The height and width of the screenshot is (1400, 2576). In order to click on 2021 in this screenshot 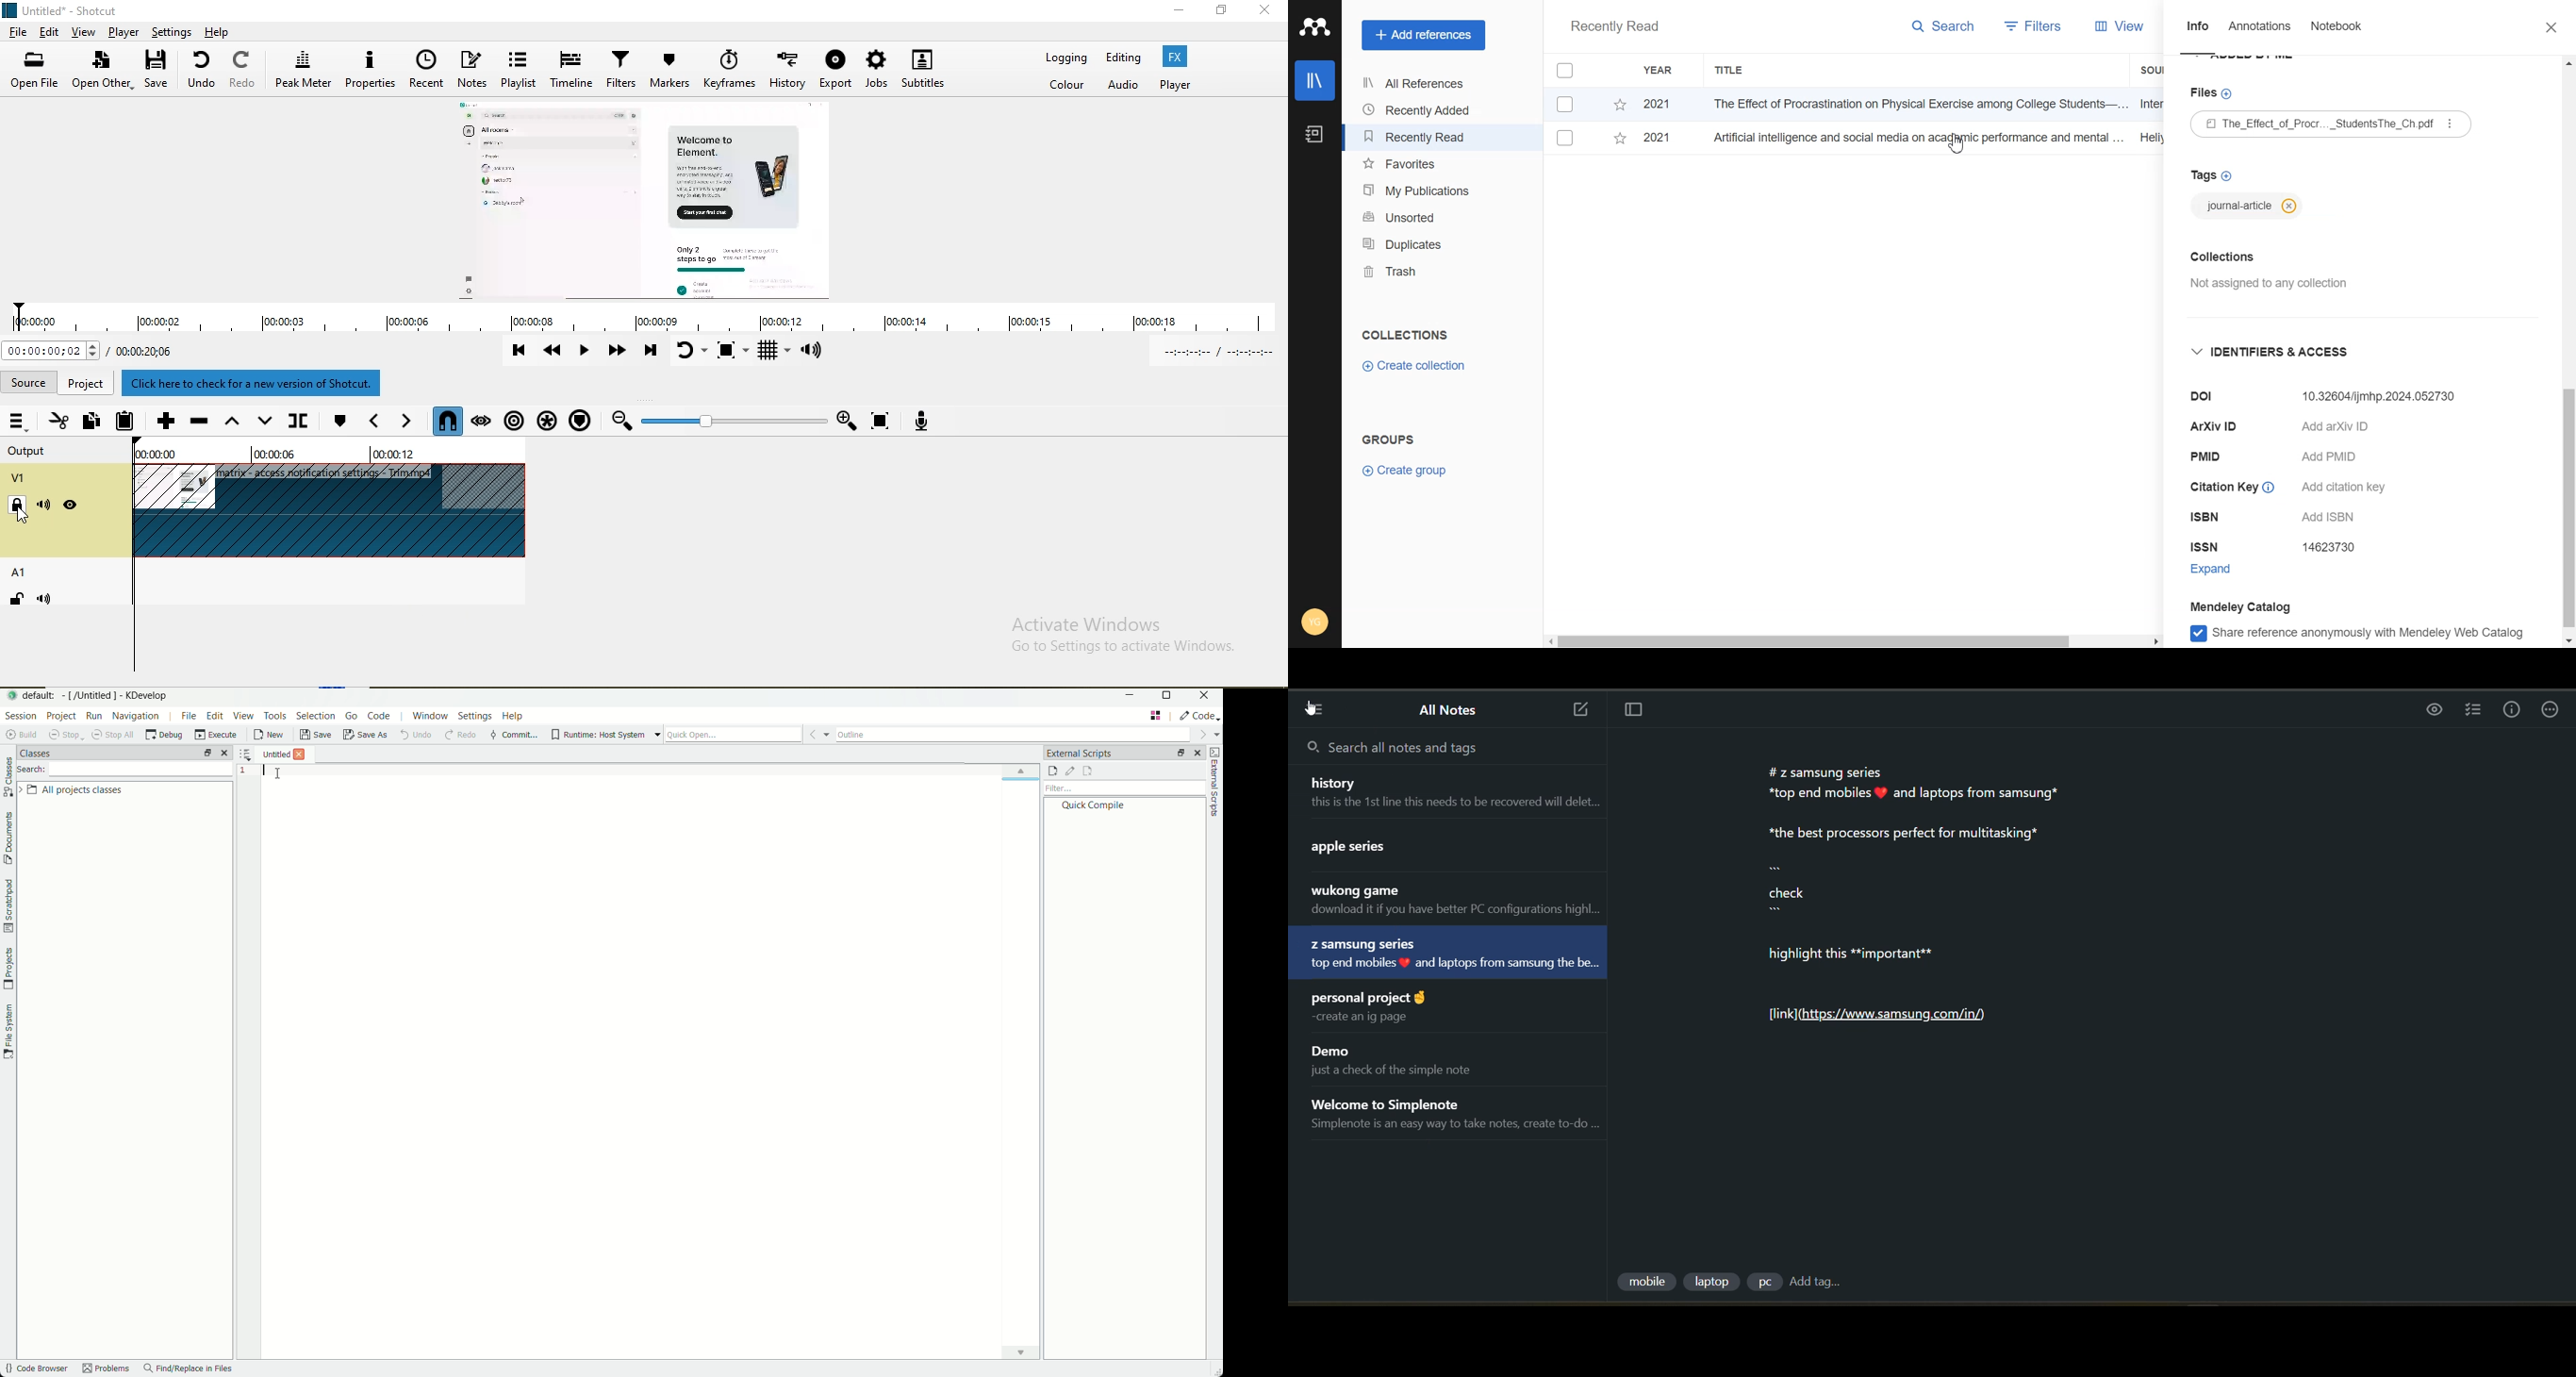, I will do `click(1664, 140)`.